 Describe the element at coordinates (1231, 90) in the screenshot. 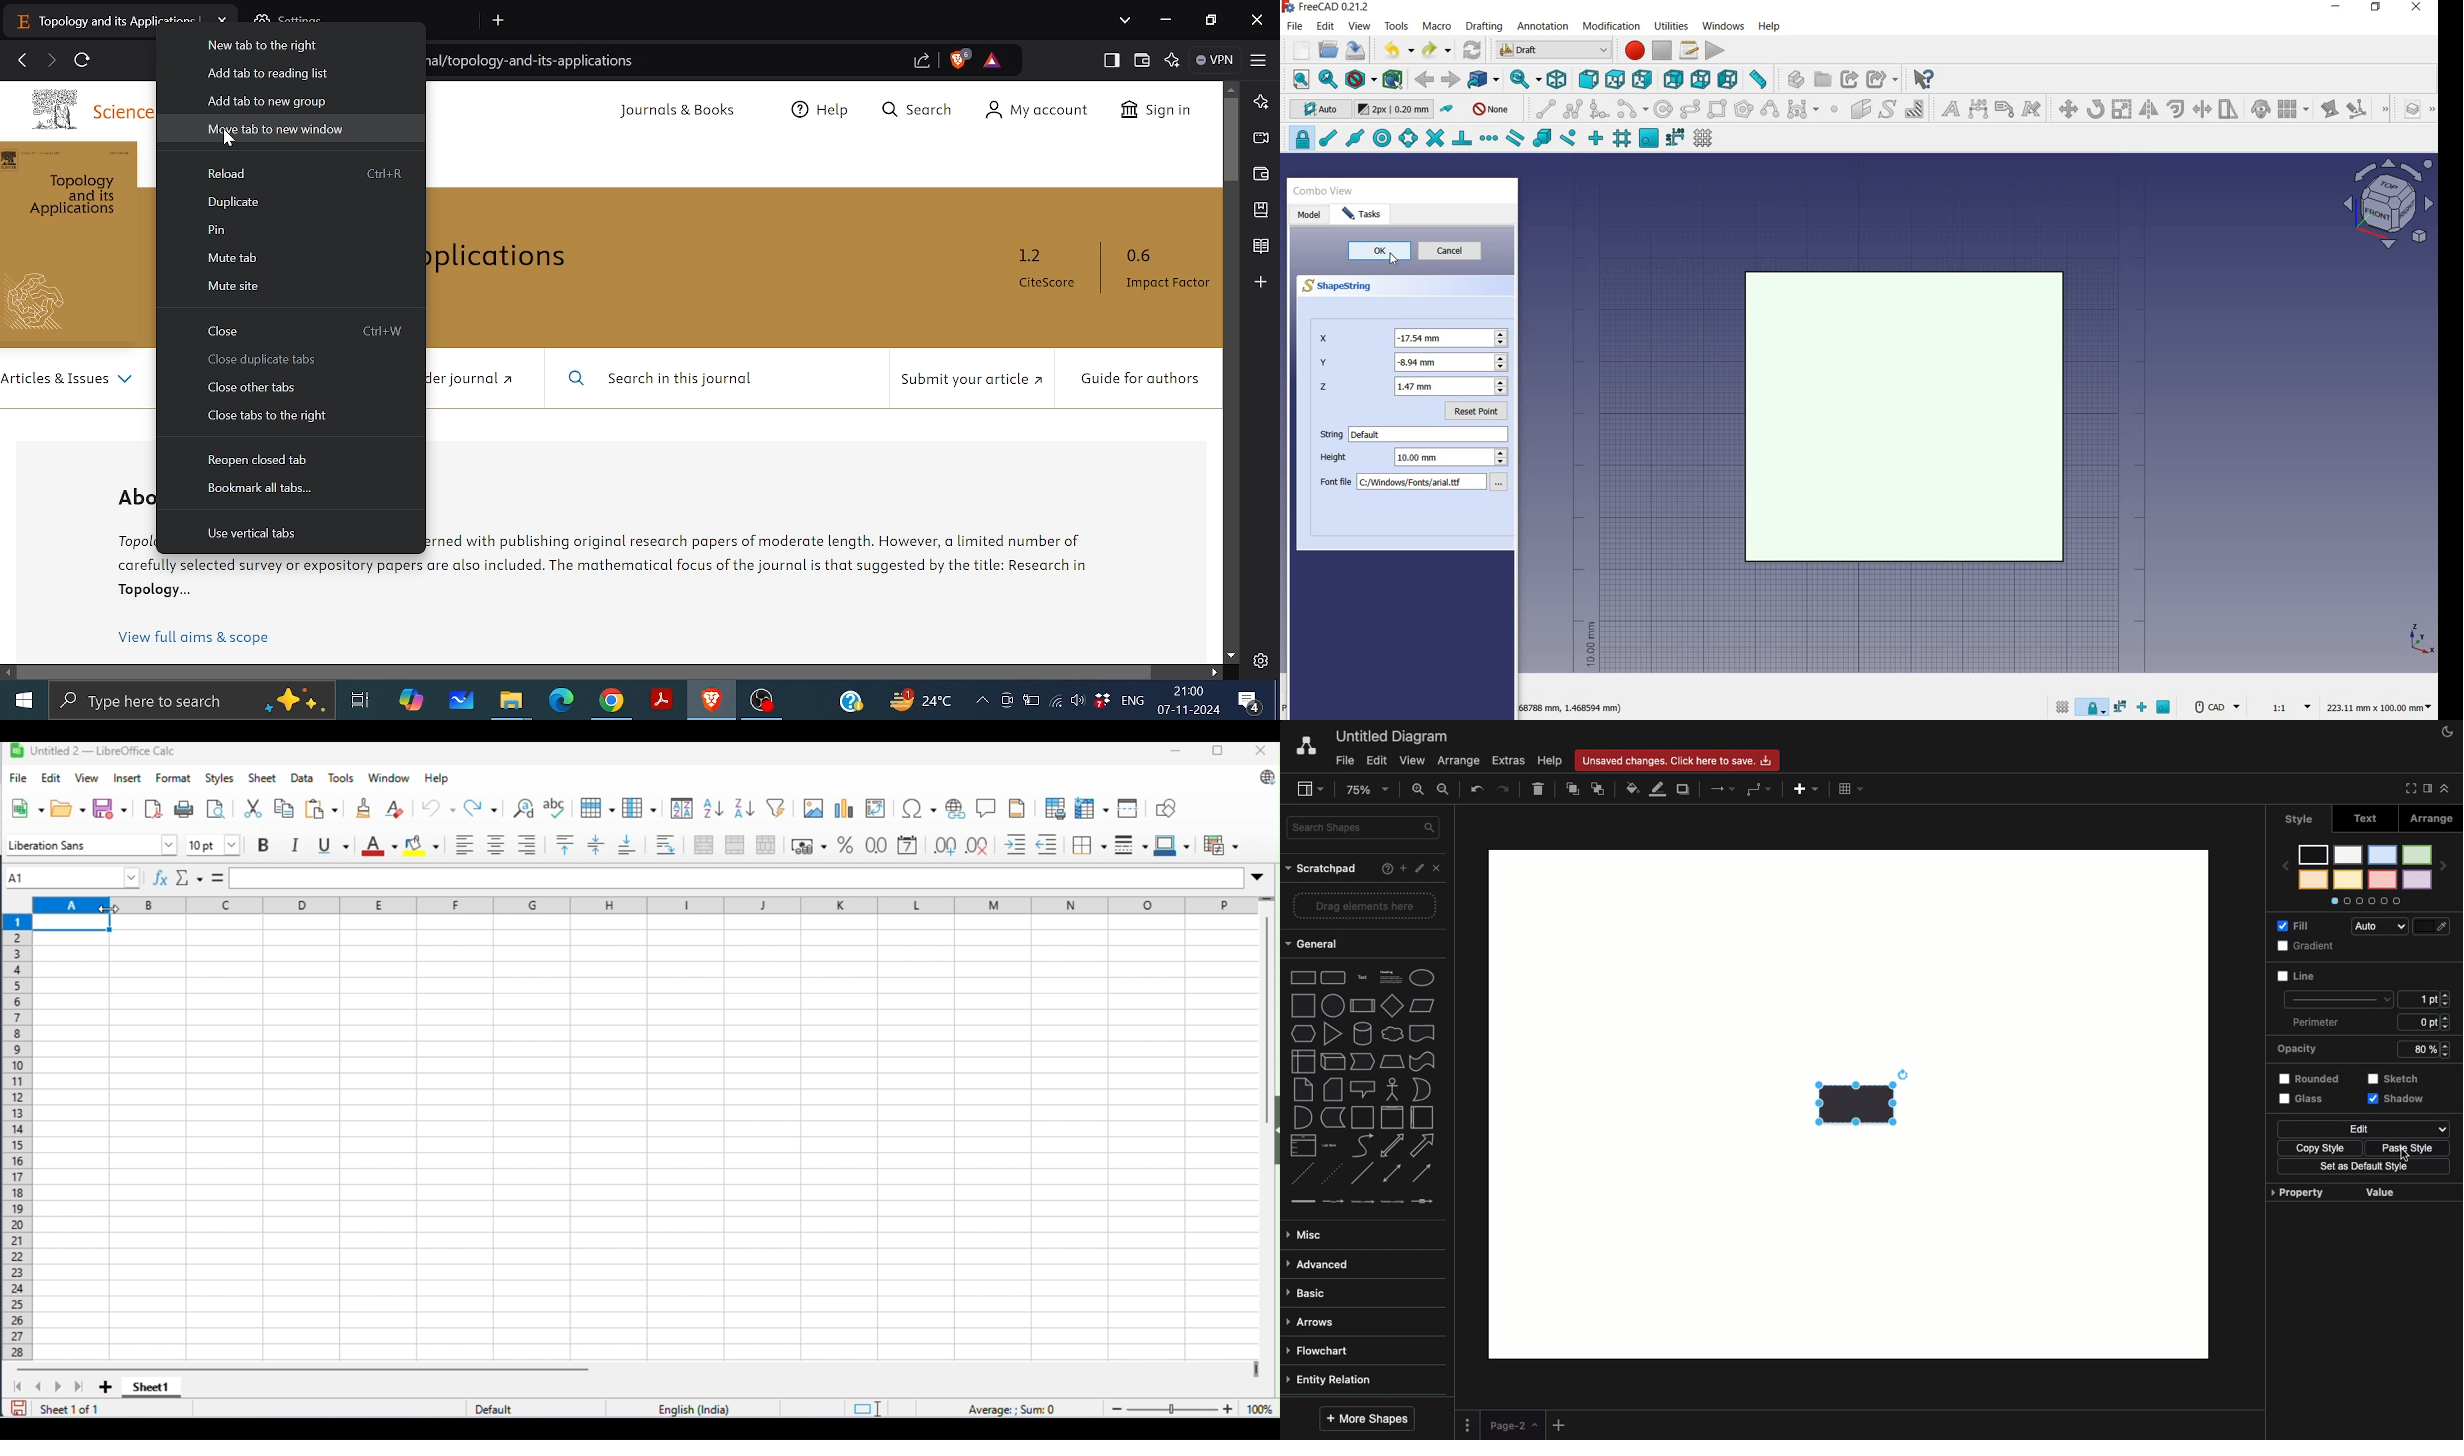

I see `Move page upwards` at that location.